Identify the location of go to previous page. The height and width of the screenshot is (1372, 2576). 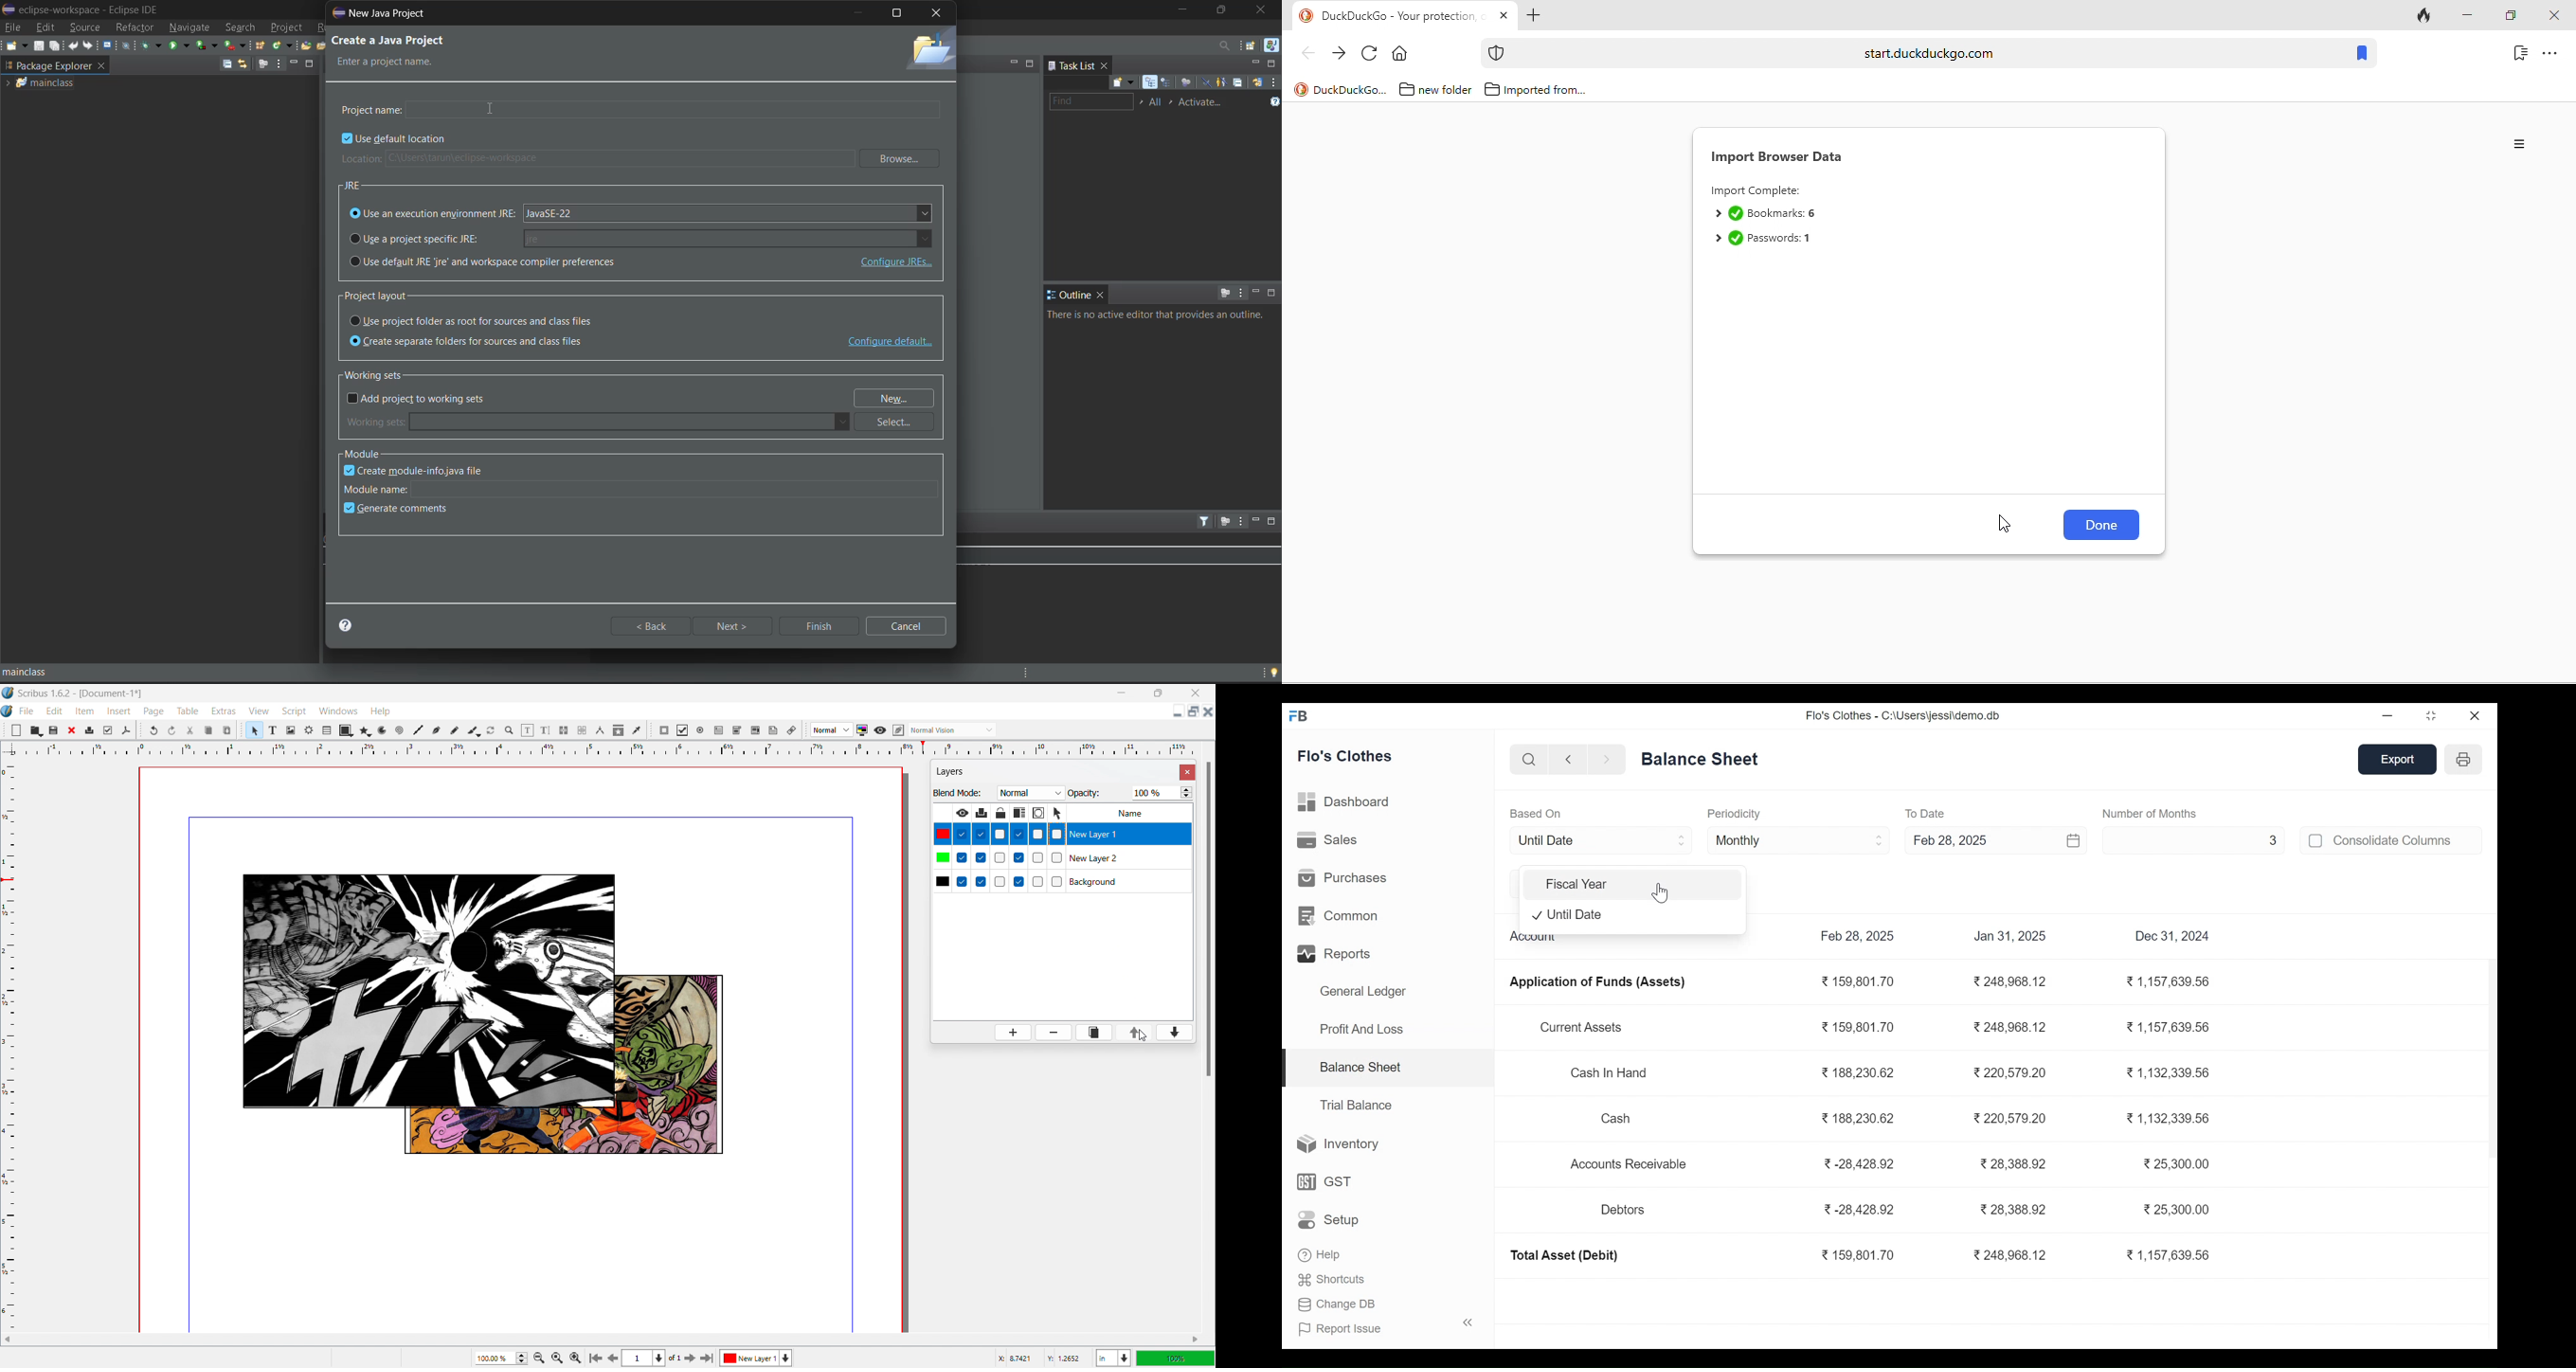
(613, 1357).